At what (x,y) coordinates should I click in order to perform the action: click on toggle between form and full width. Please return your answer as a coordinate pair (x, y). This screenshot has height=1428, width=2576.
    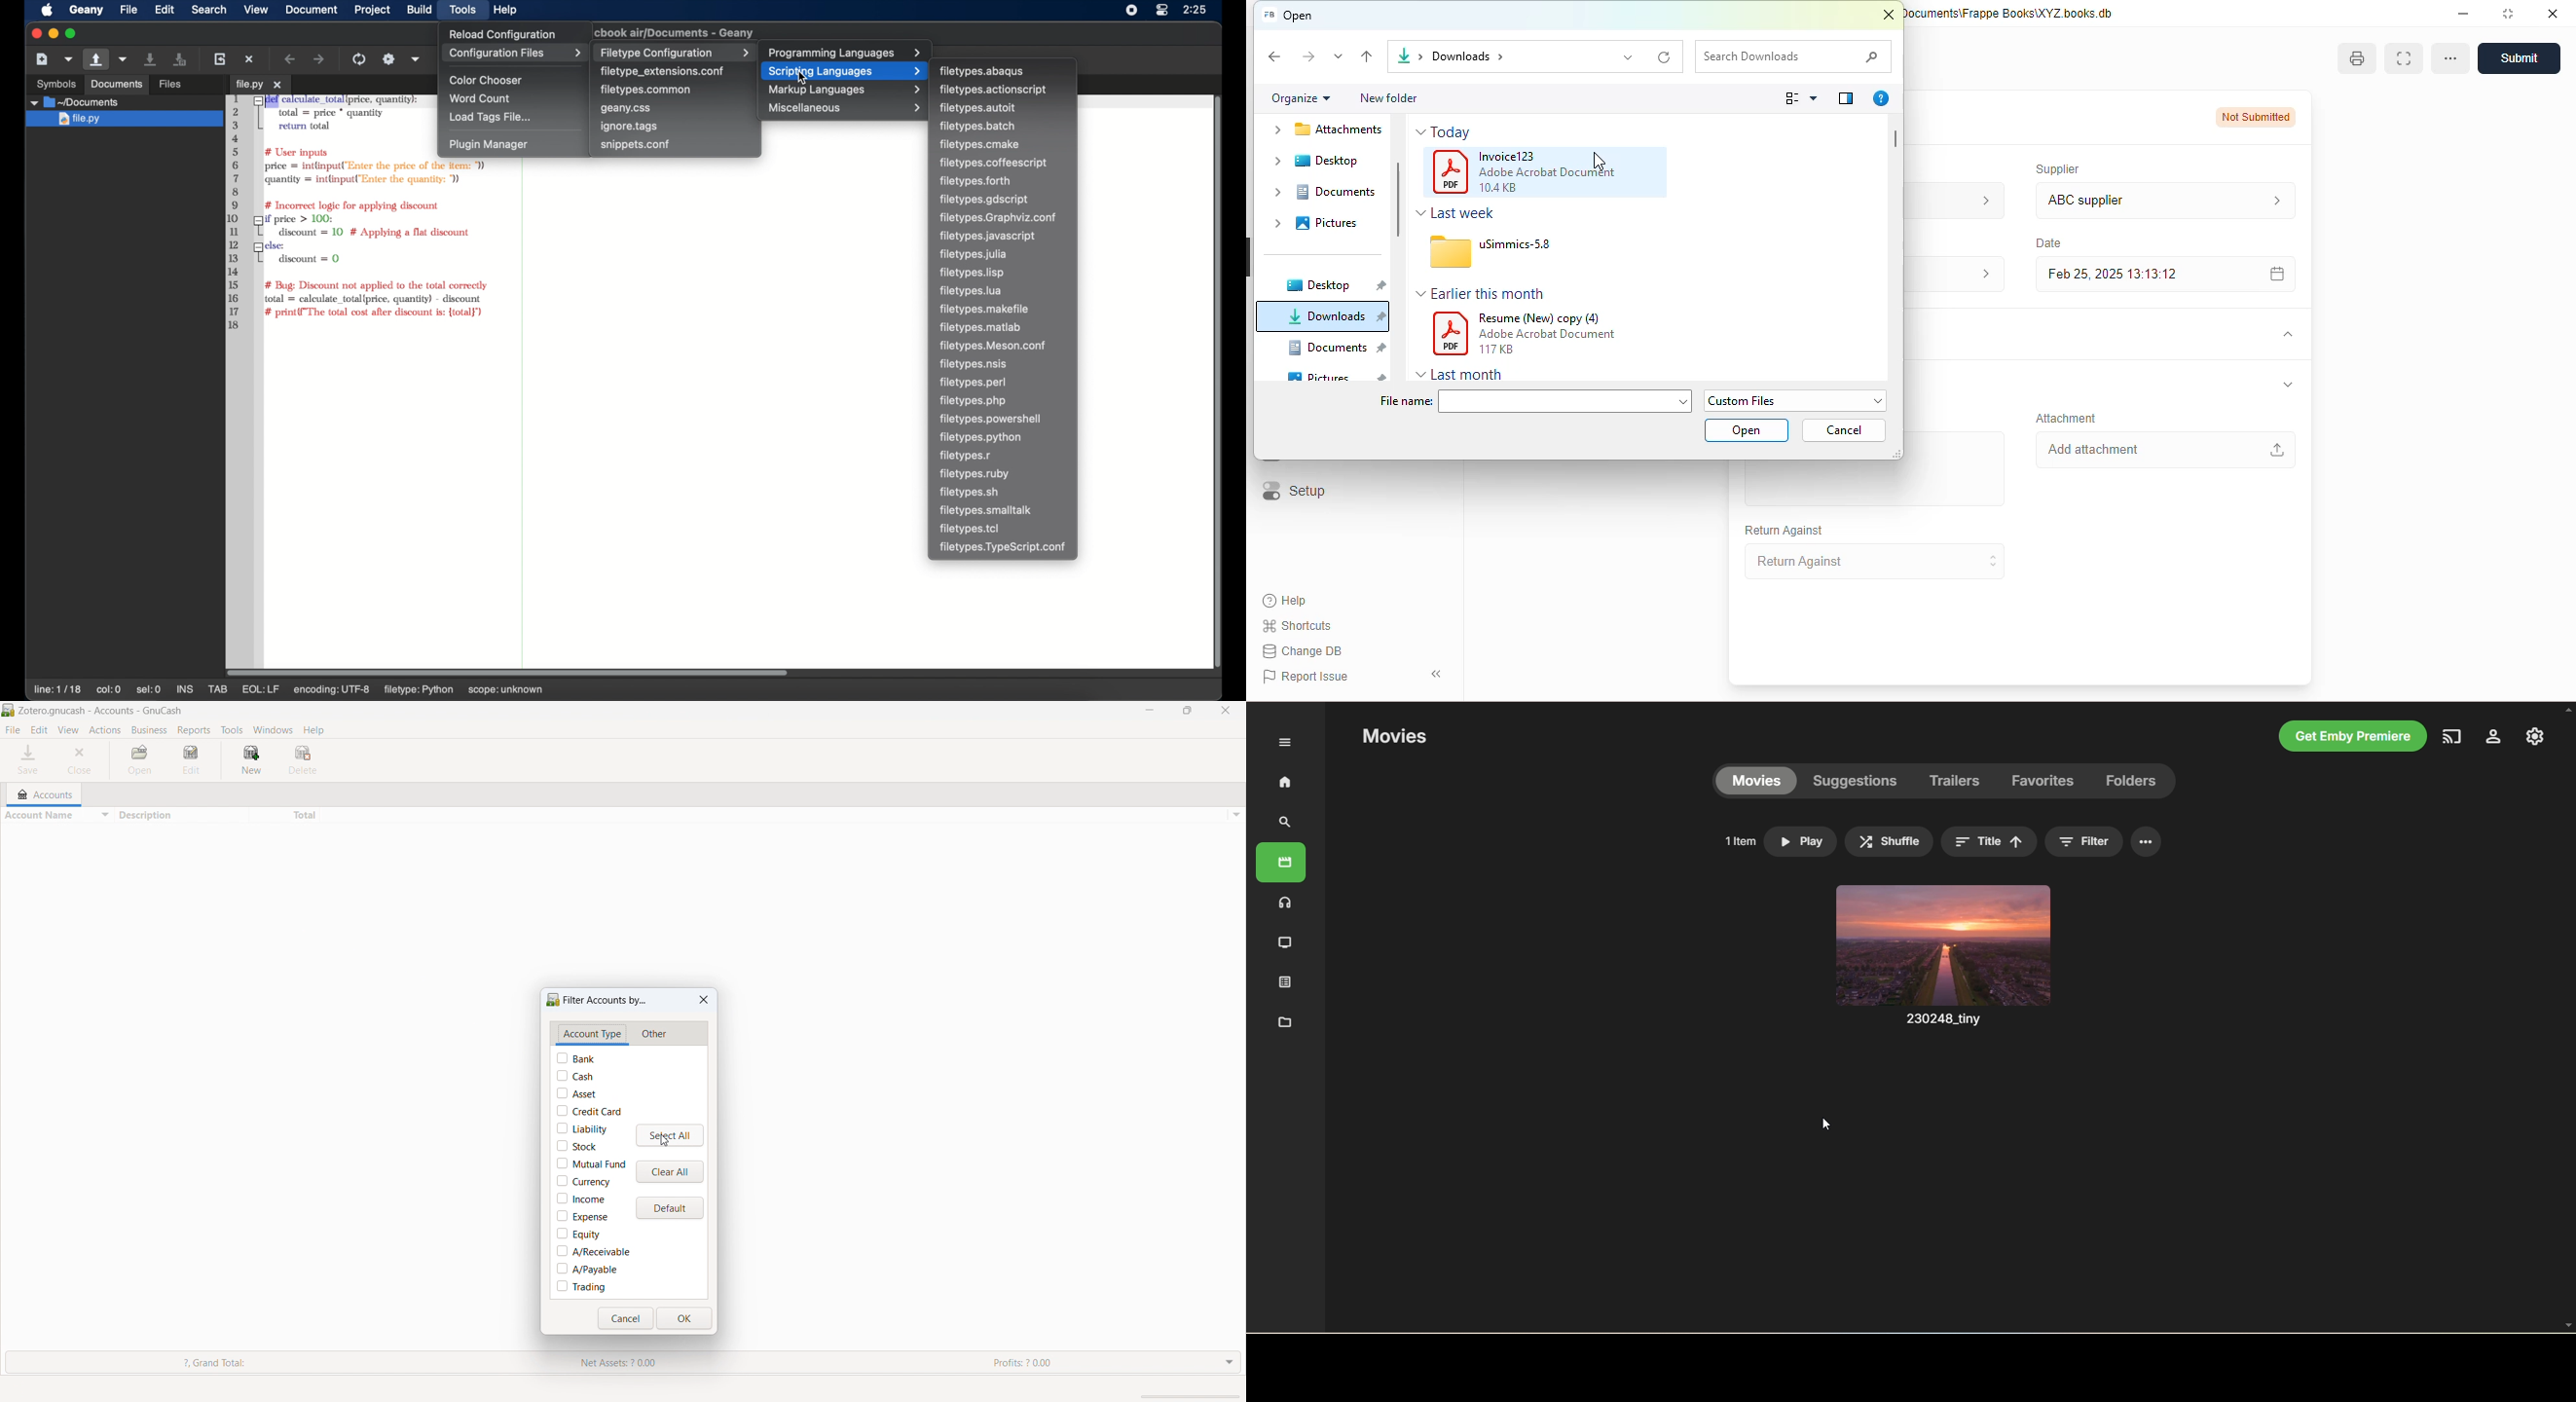
    Looking at the image, I should click on (2403, 58).